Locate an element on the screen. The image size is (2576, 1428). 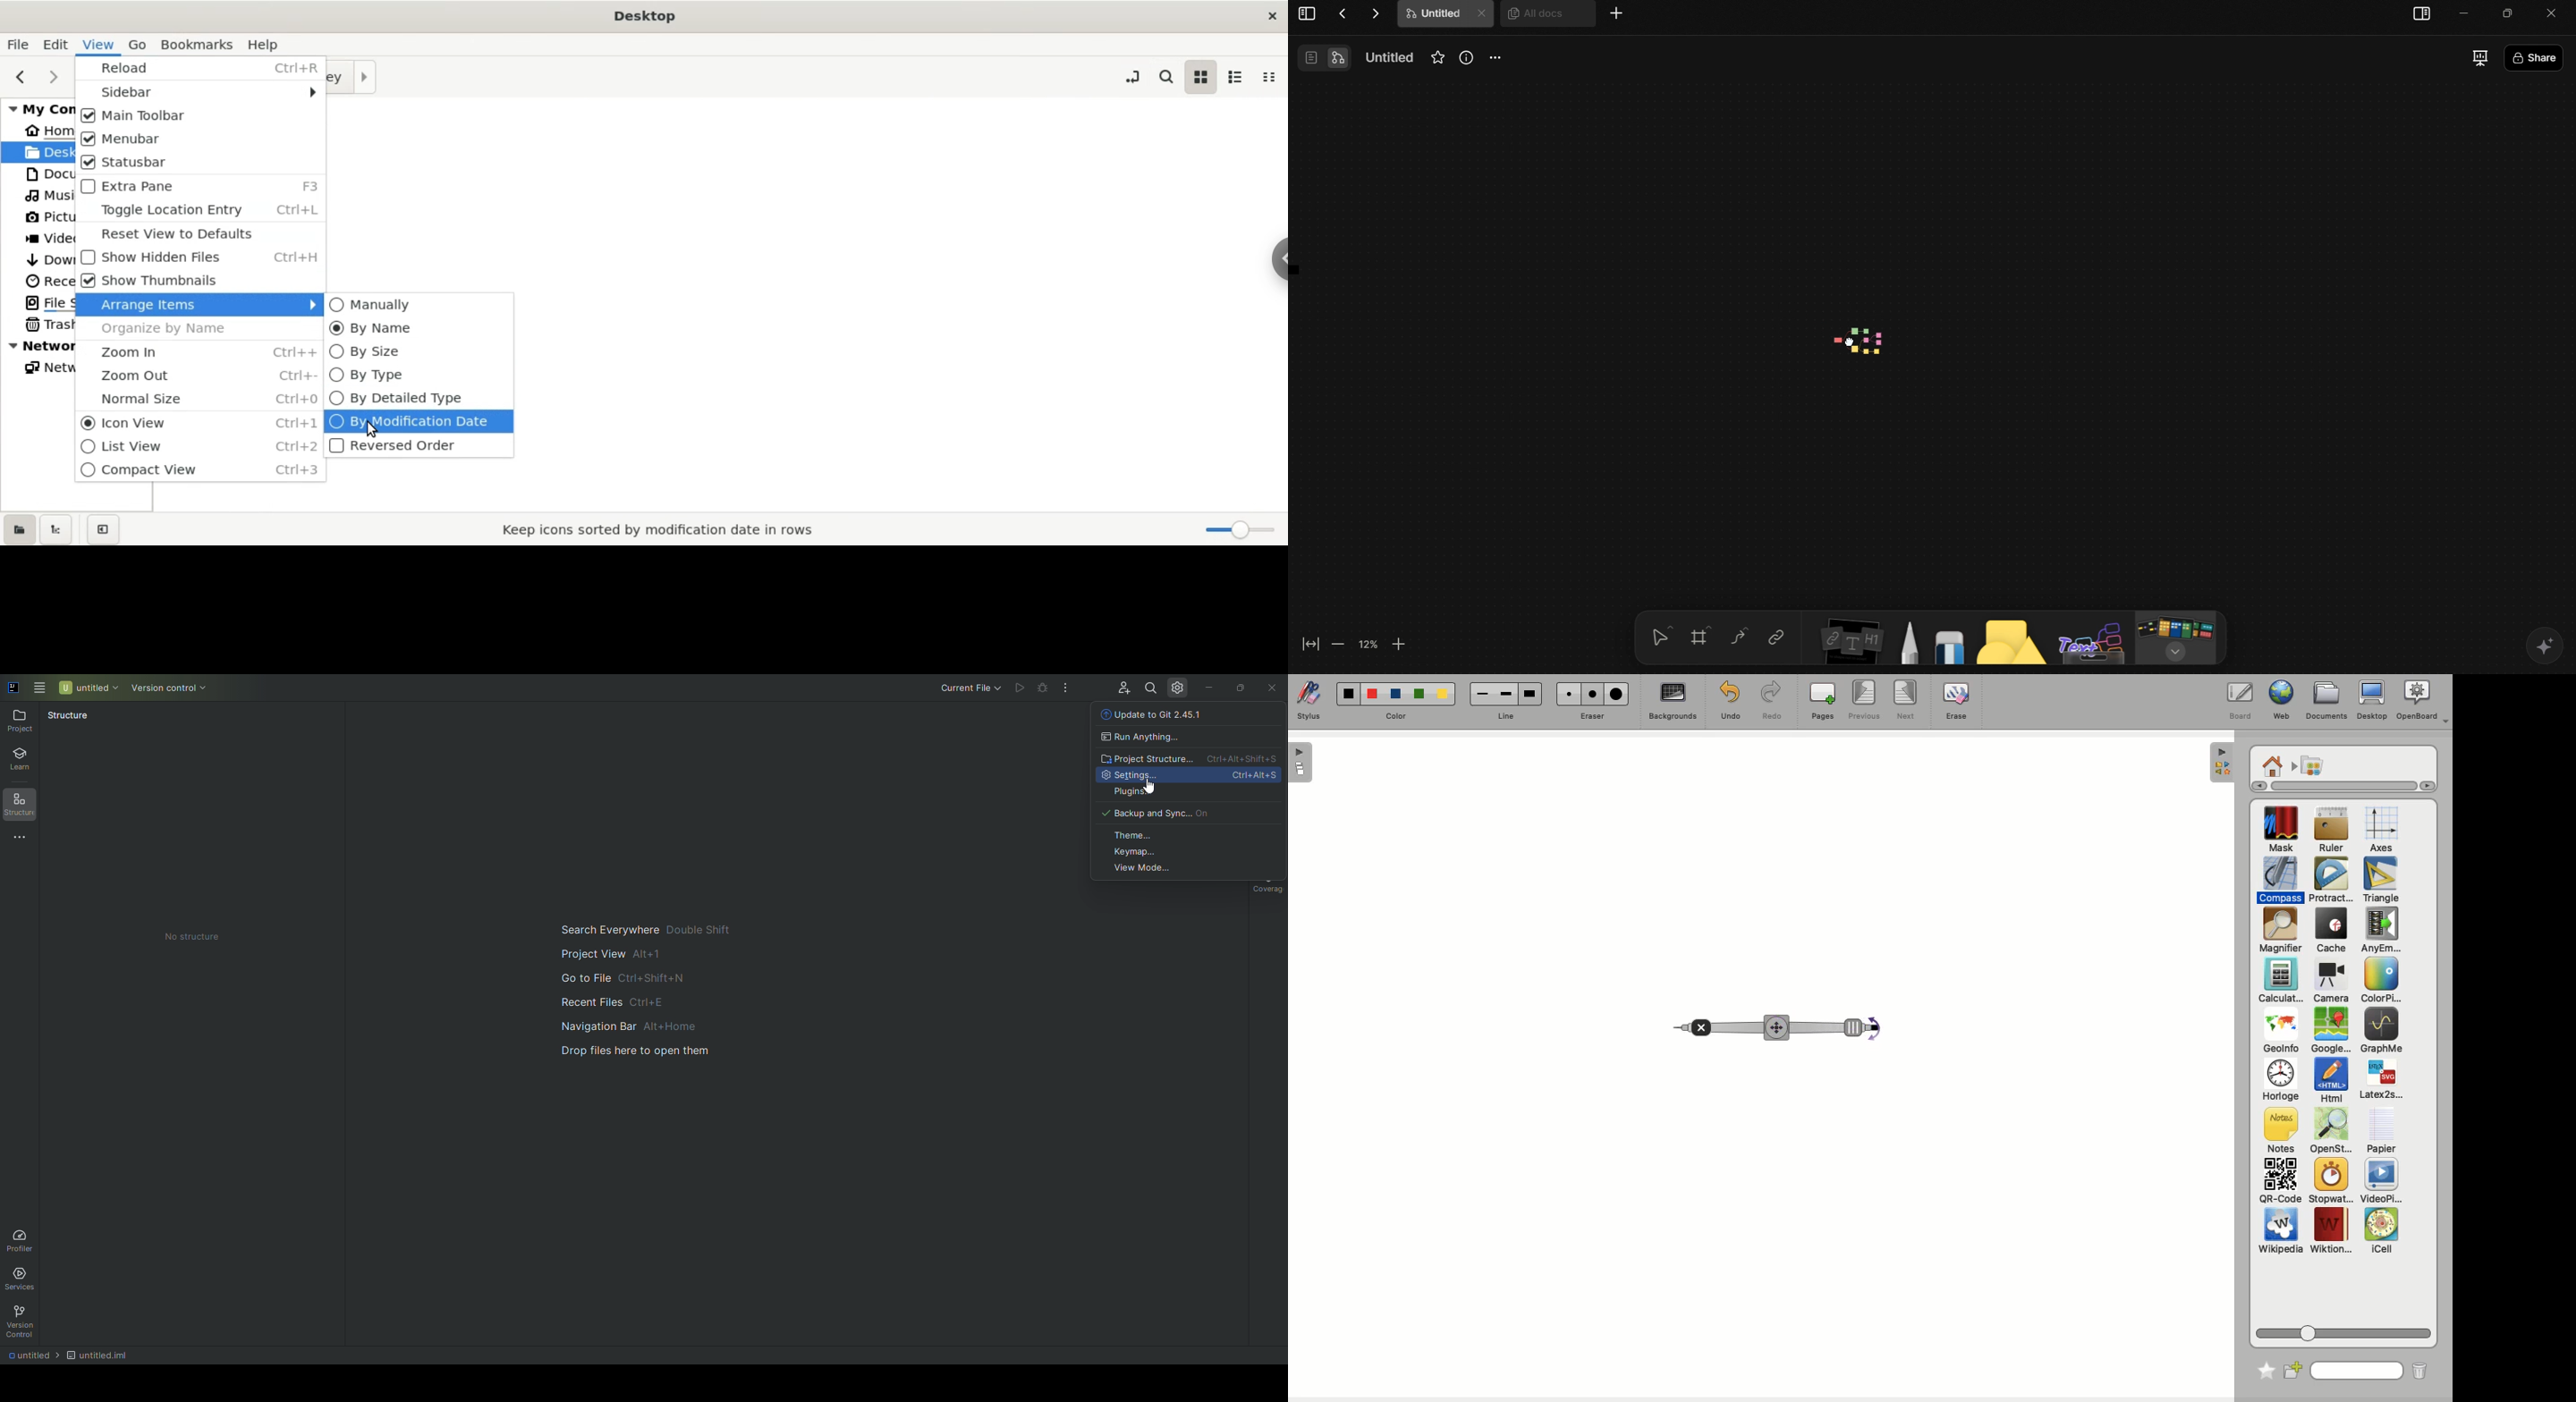
close is located at coordinates (2558, 11).